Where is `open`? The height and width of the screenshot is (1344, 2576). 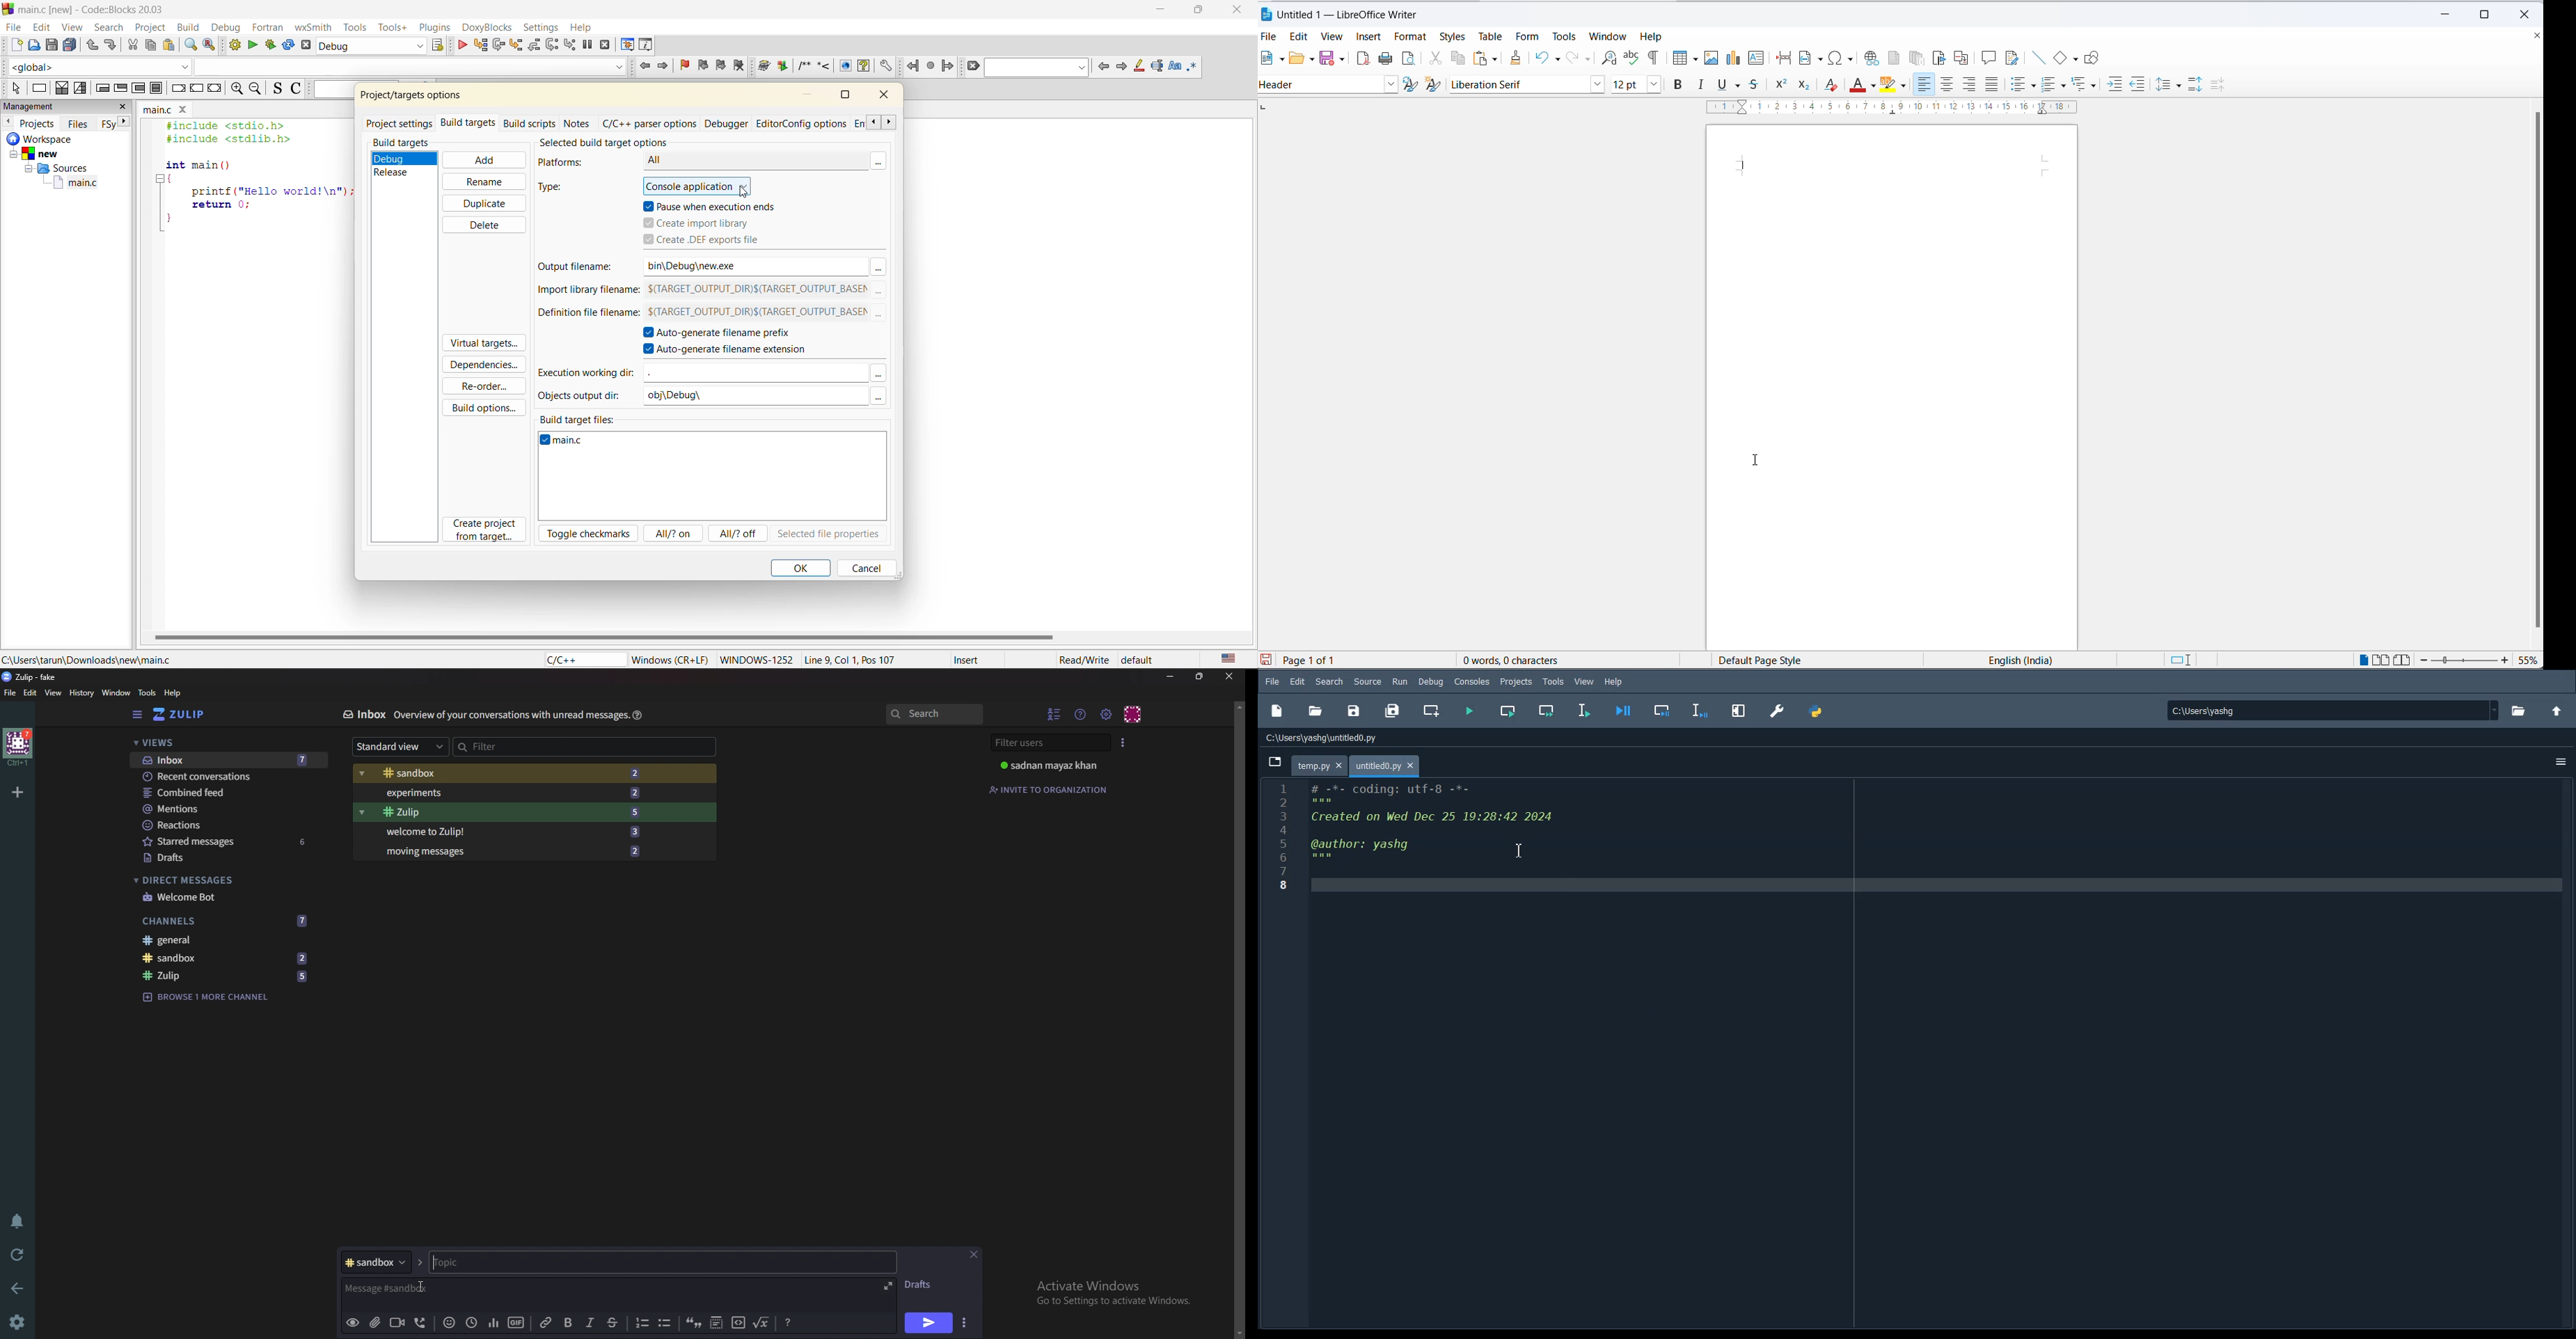
open is located at coordinates (1296, 59).